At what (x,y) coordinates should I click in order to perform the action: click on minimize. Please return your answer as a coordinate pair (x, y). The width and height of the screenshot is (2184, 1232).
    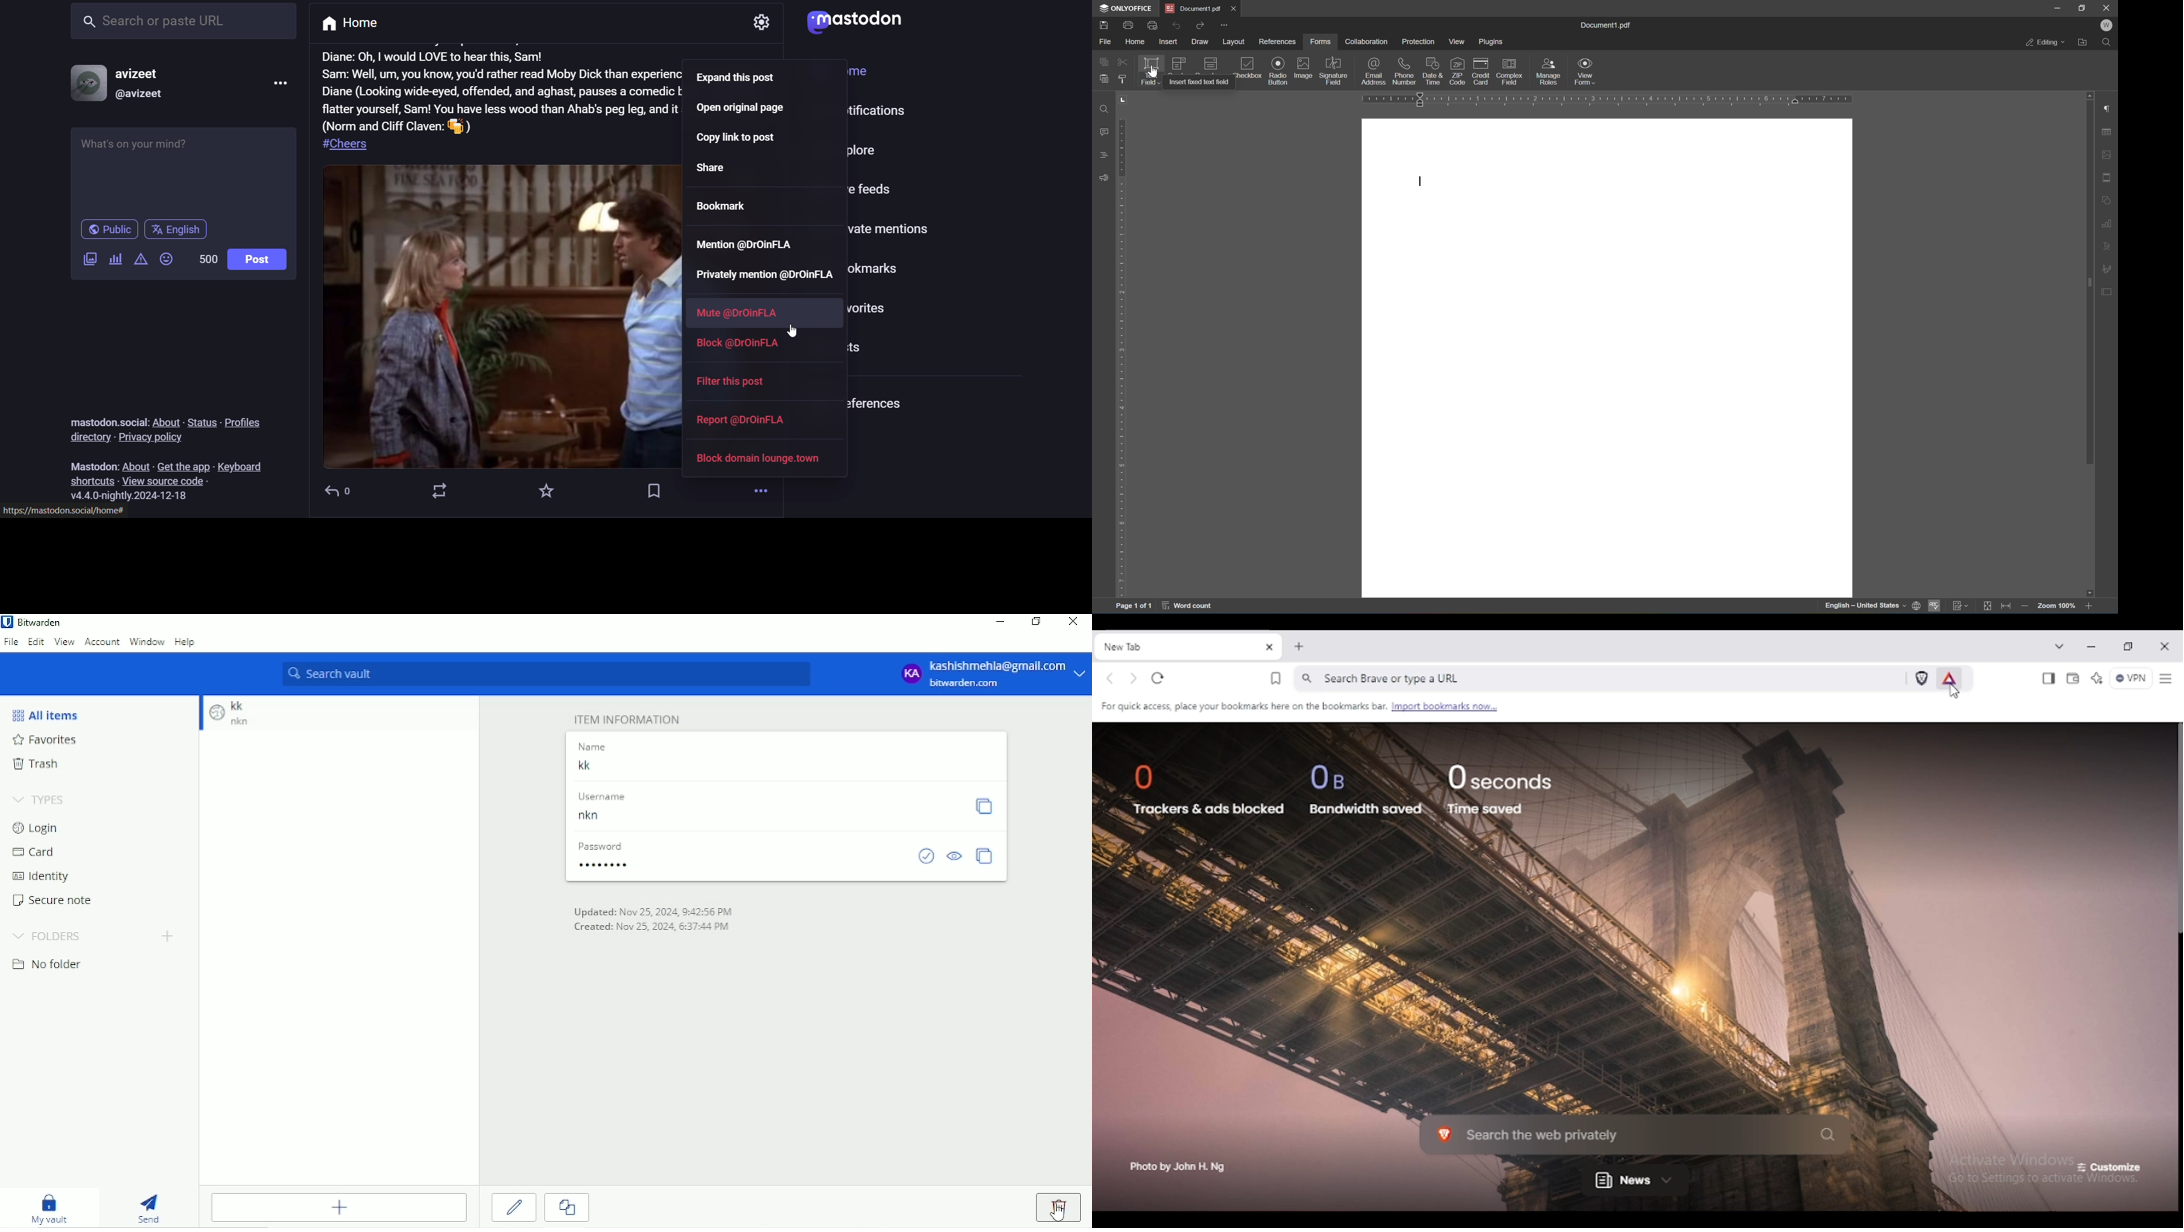
    Looking at the image, I should click on (2057, 7).